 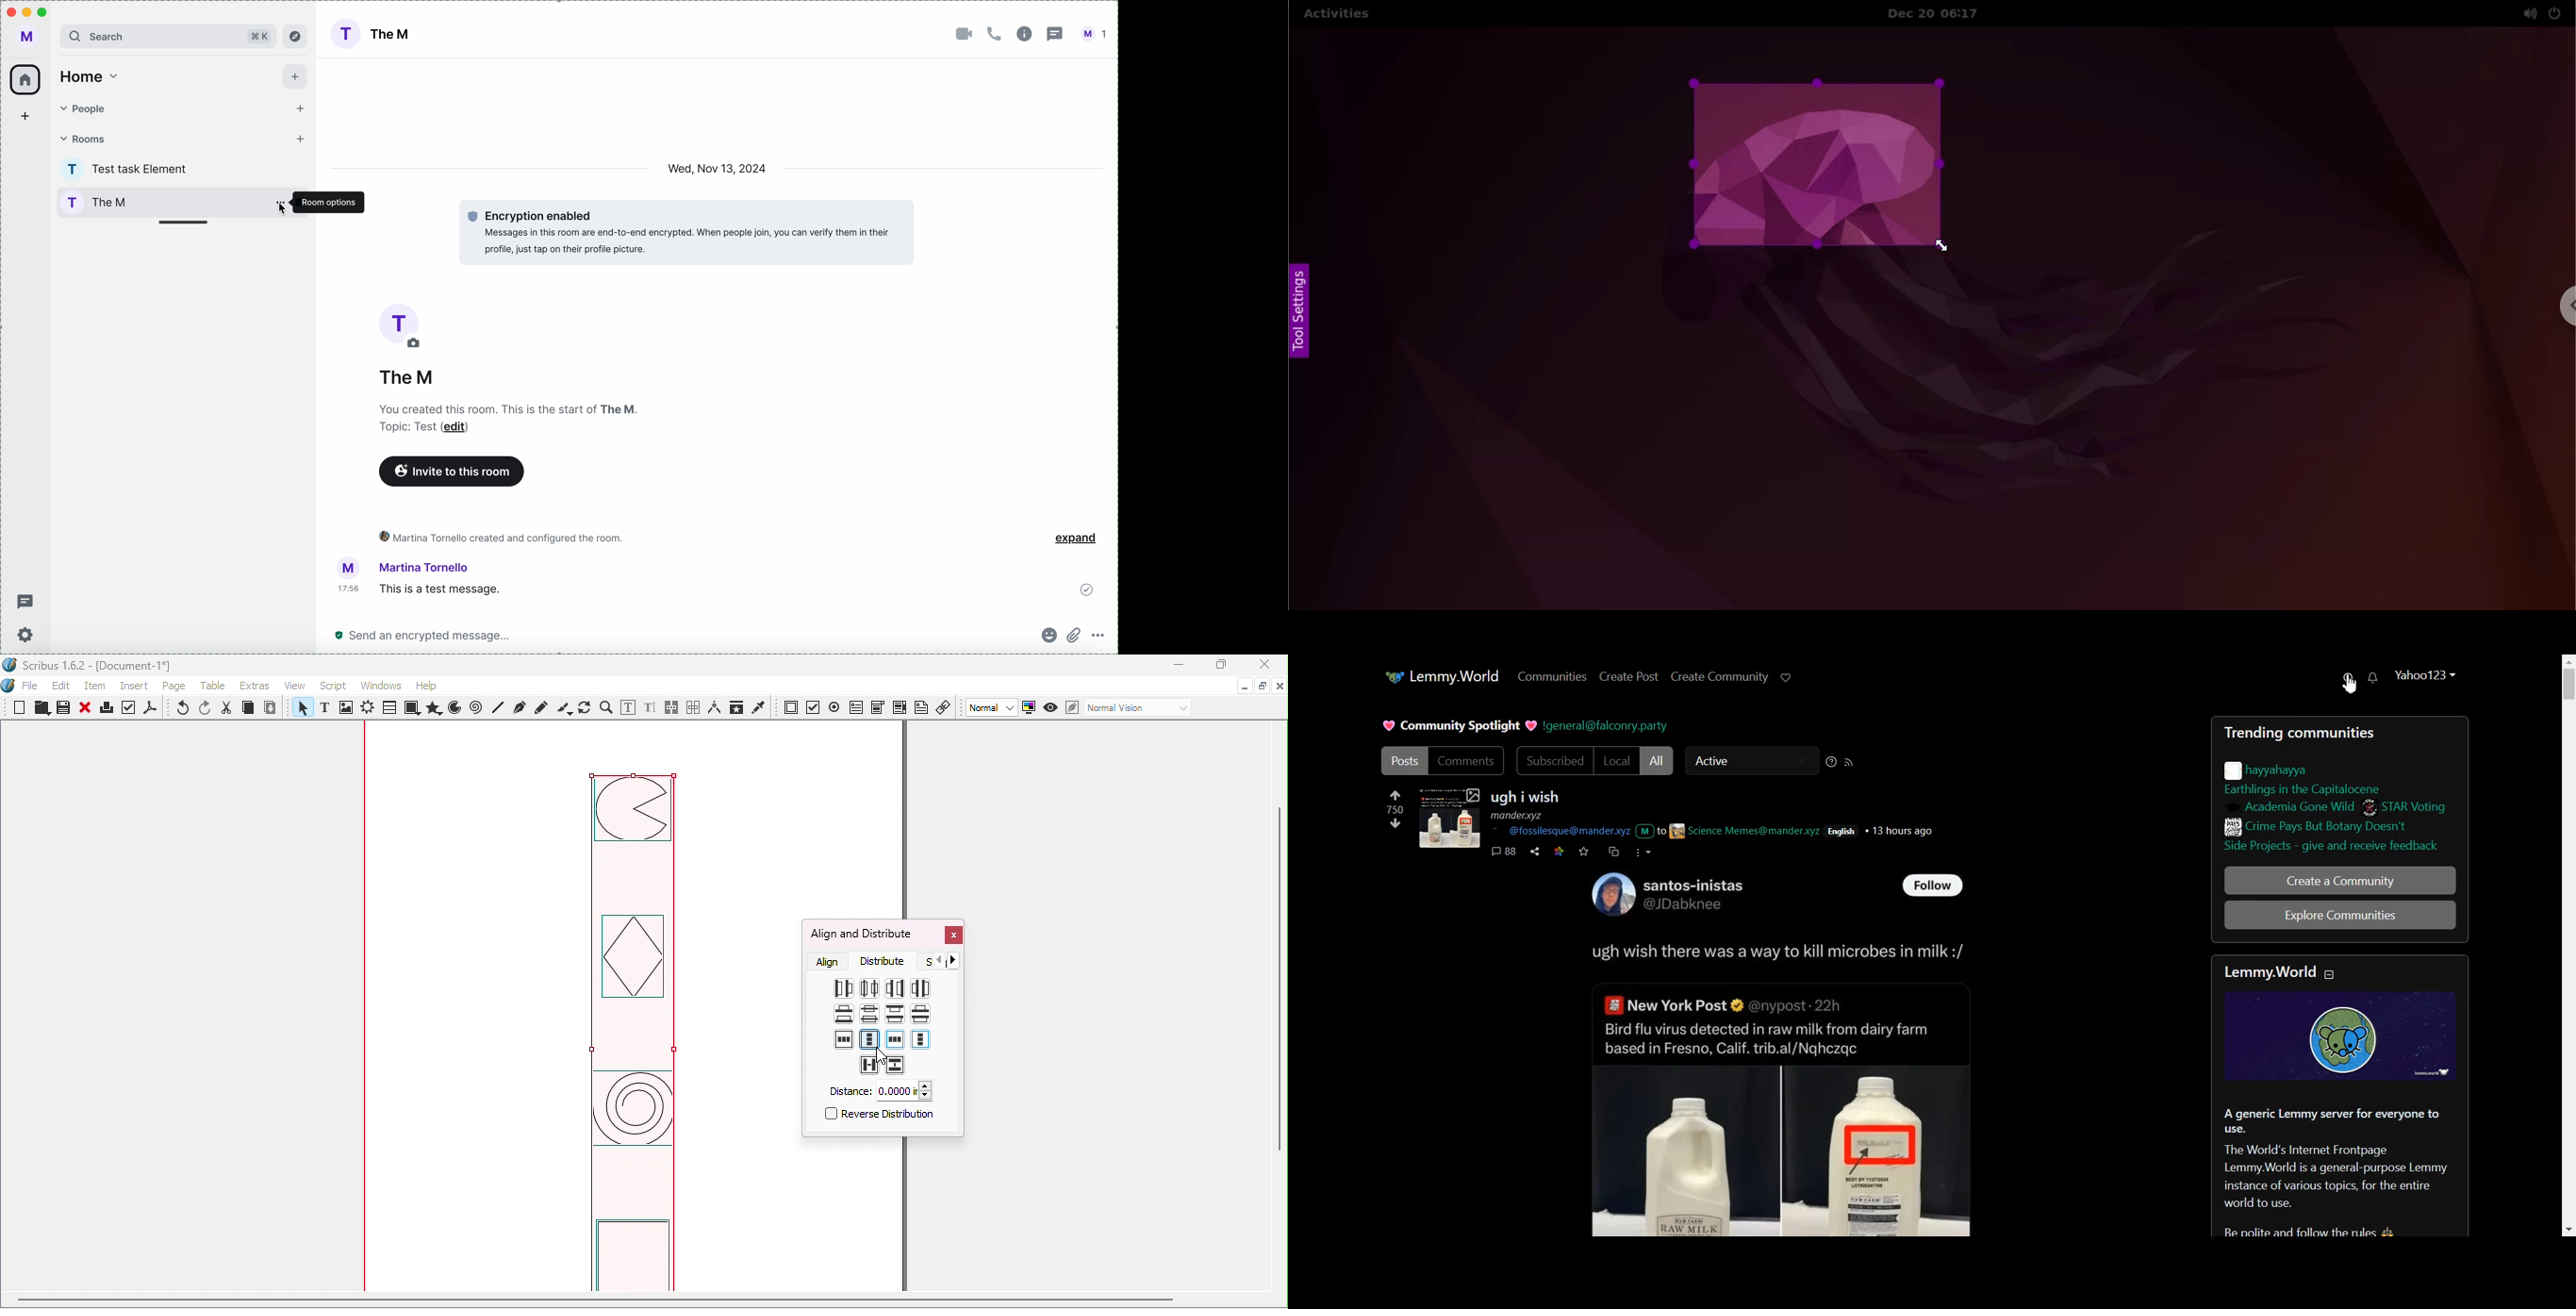 What do you see at coordinates (43, 12) in the screenshot?
I see `maximize` at bounding box center [43, 12].